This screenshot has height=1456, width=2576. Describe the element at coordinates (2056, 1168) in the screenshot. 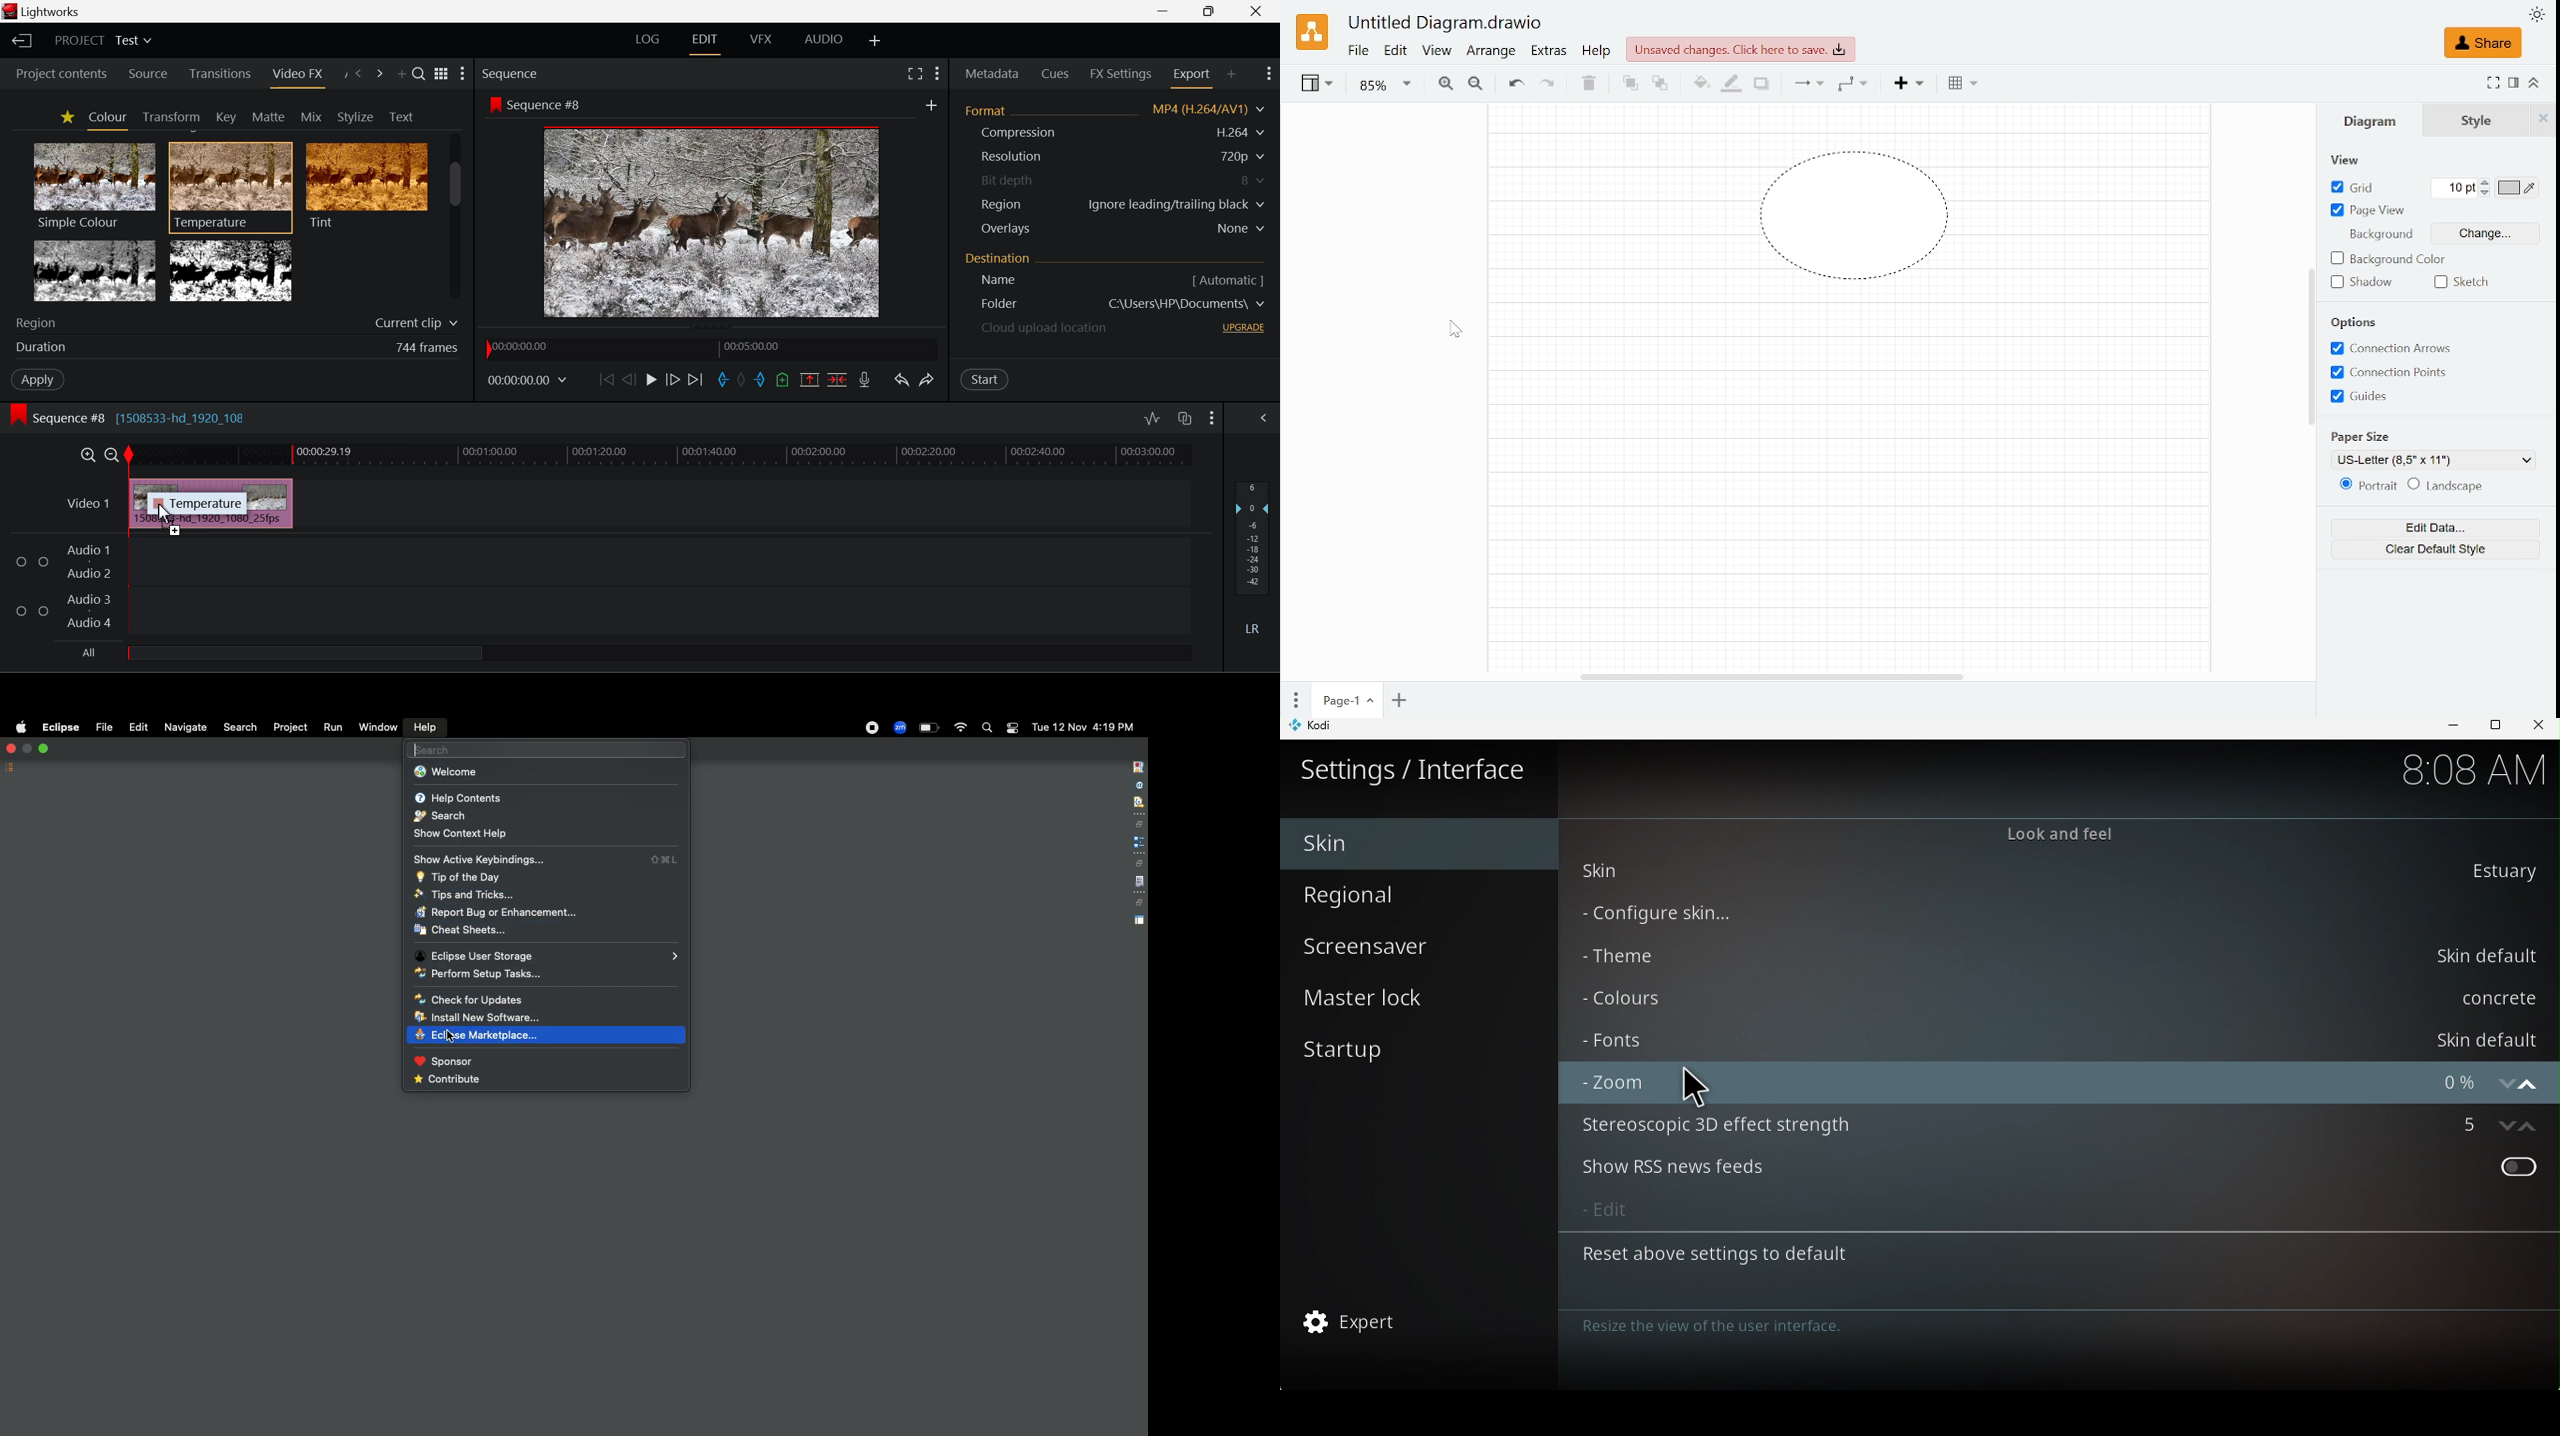

I see `Show RSS news feeds` at that location.